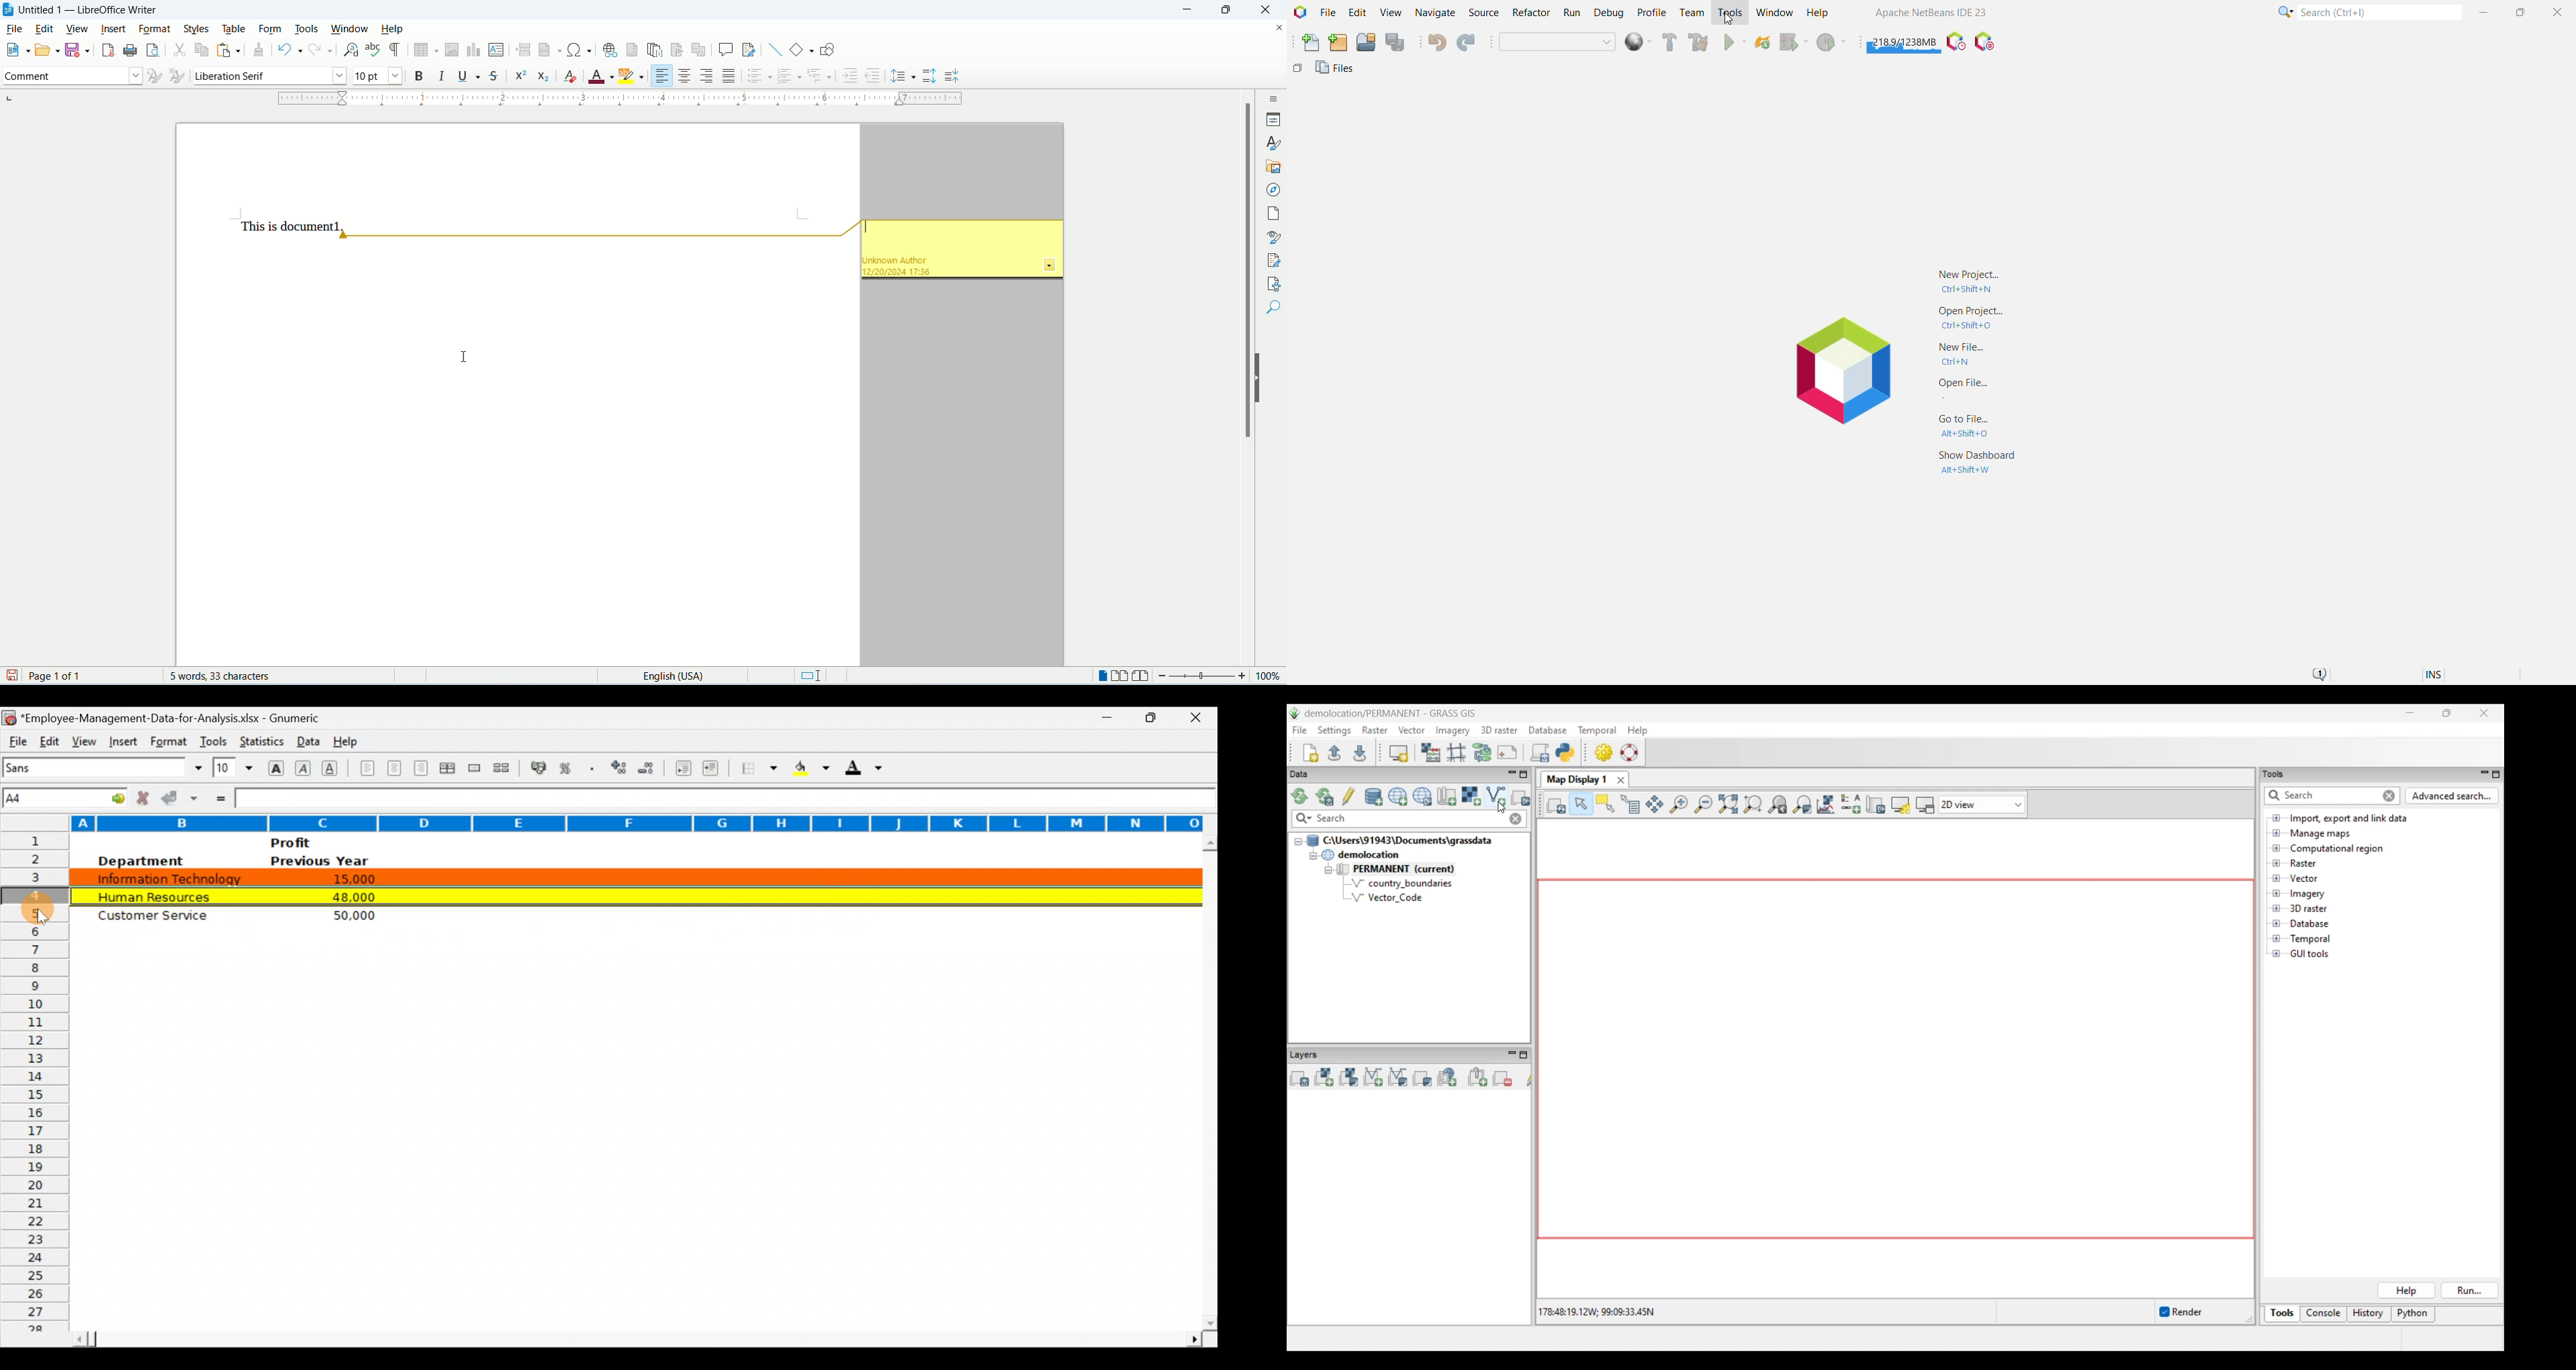 The width and height of the screenshot is (2576, 1372). I want to click on minimize, so click(1192, 9).